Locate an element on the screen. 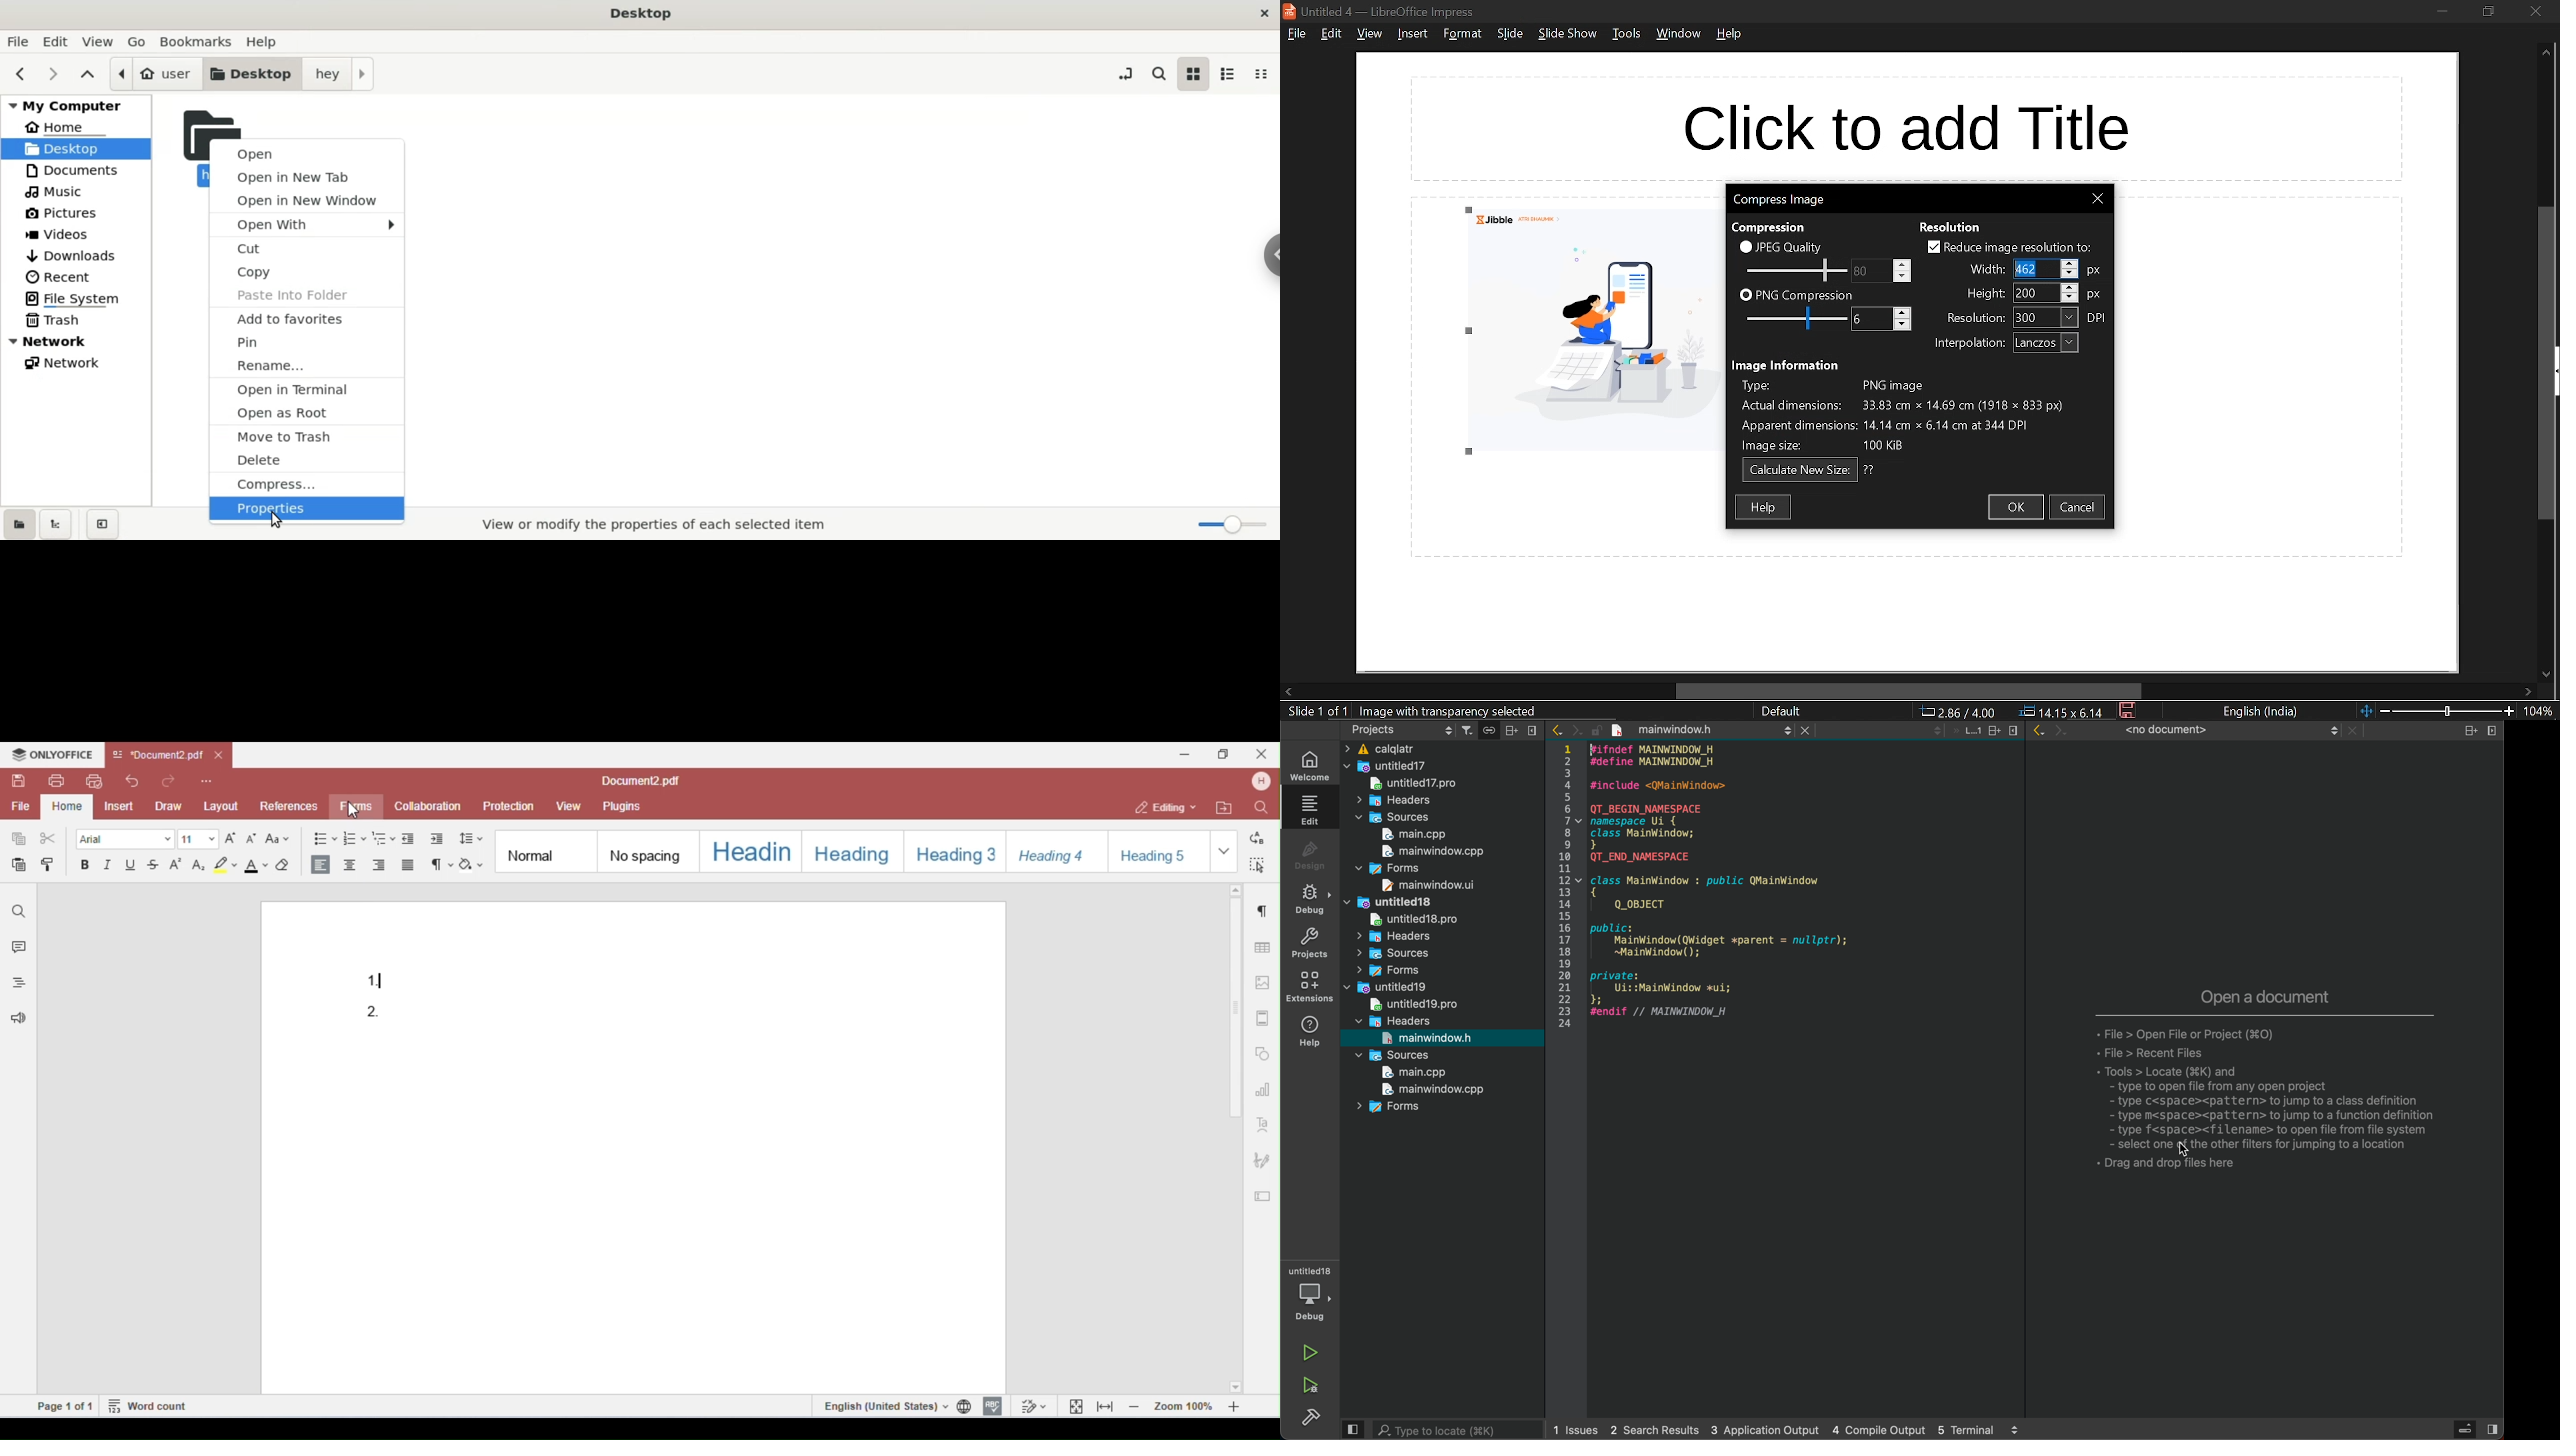 Image resolution: width=2576 pixels, height=1456 pixels. properties is located at coordinates (306, 509).